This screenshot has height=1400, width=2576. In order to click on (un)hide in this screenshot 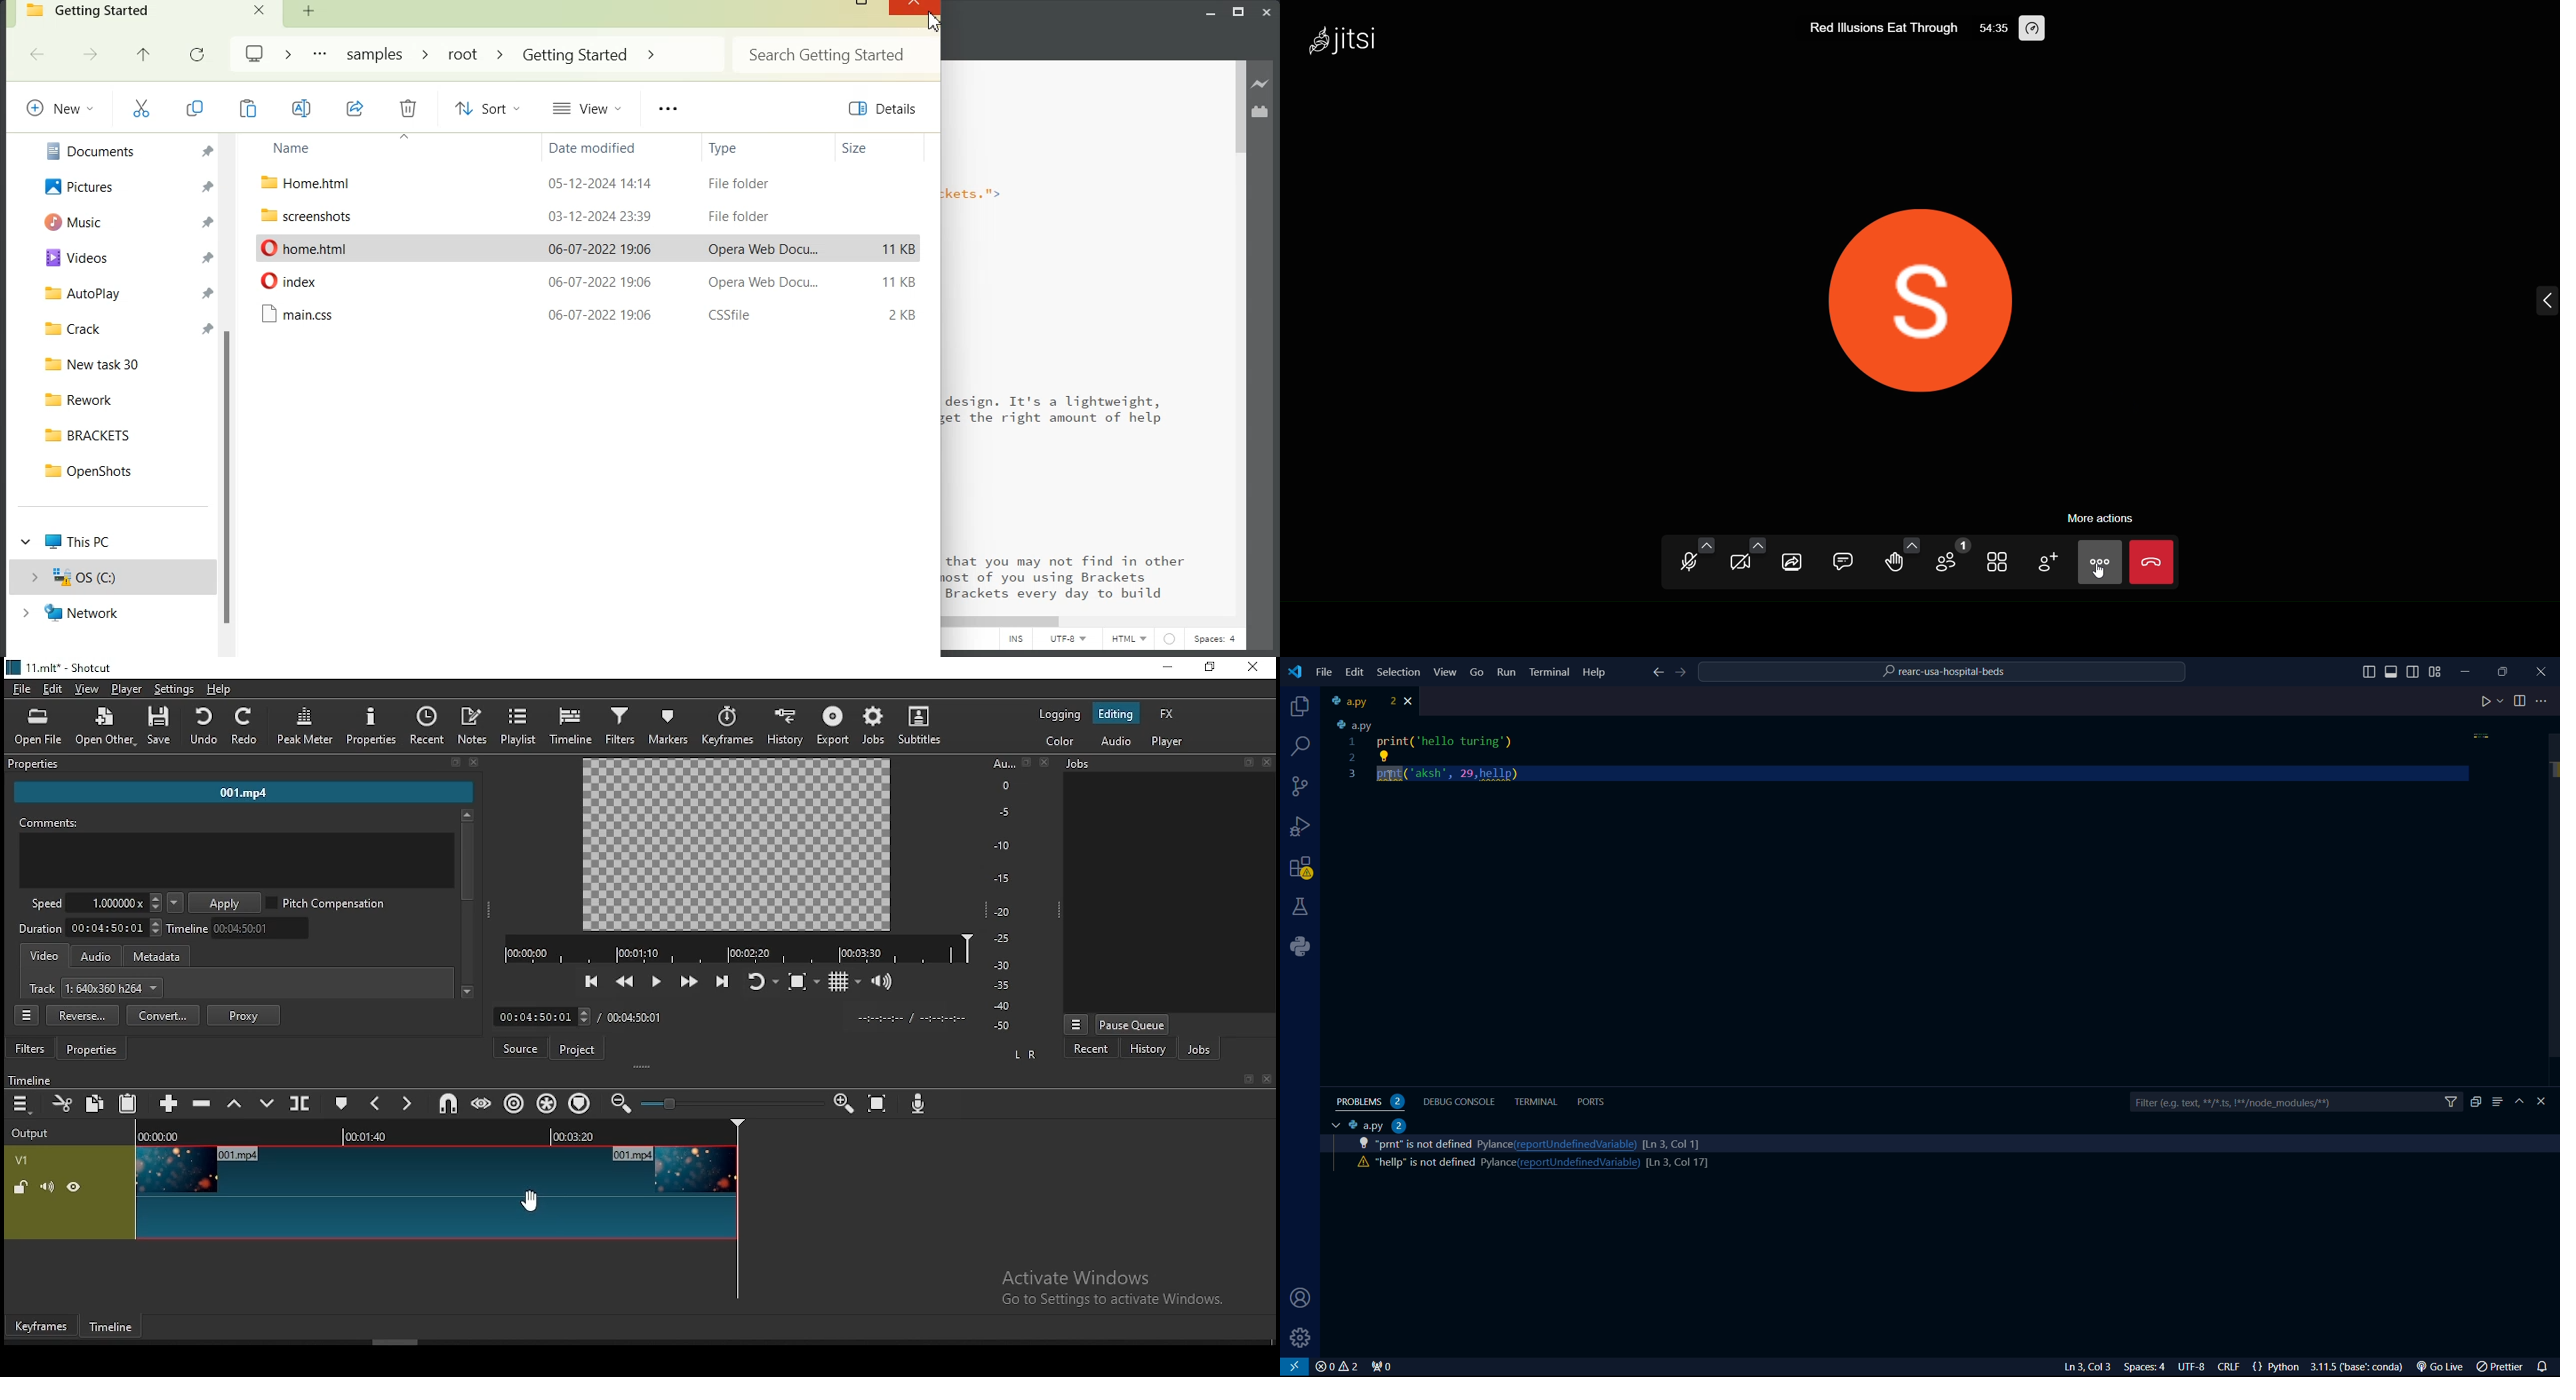, I will do `click(77, 1187)`.